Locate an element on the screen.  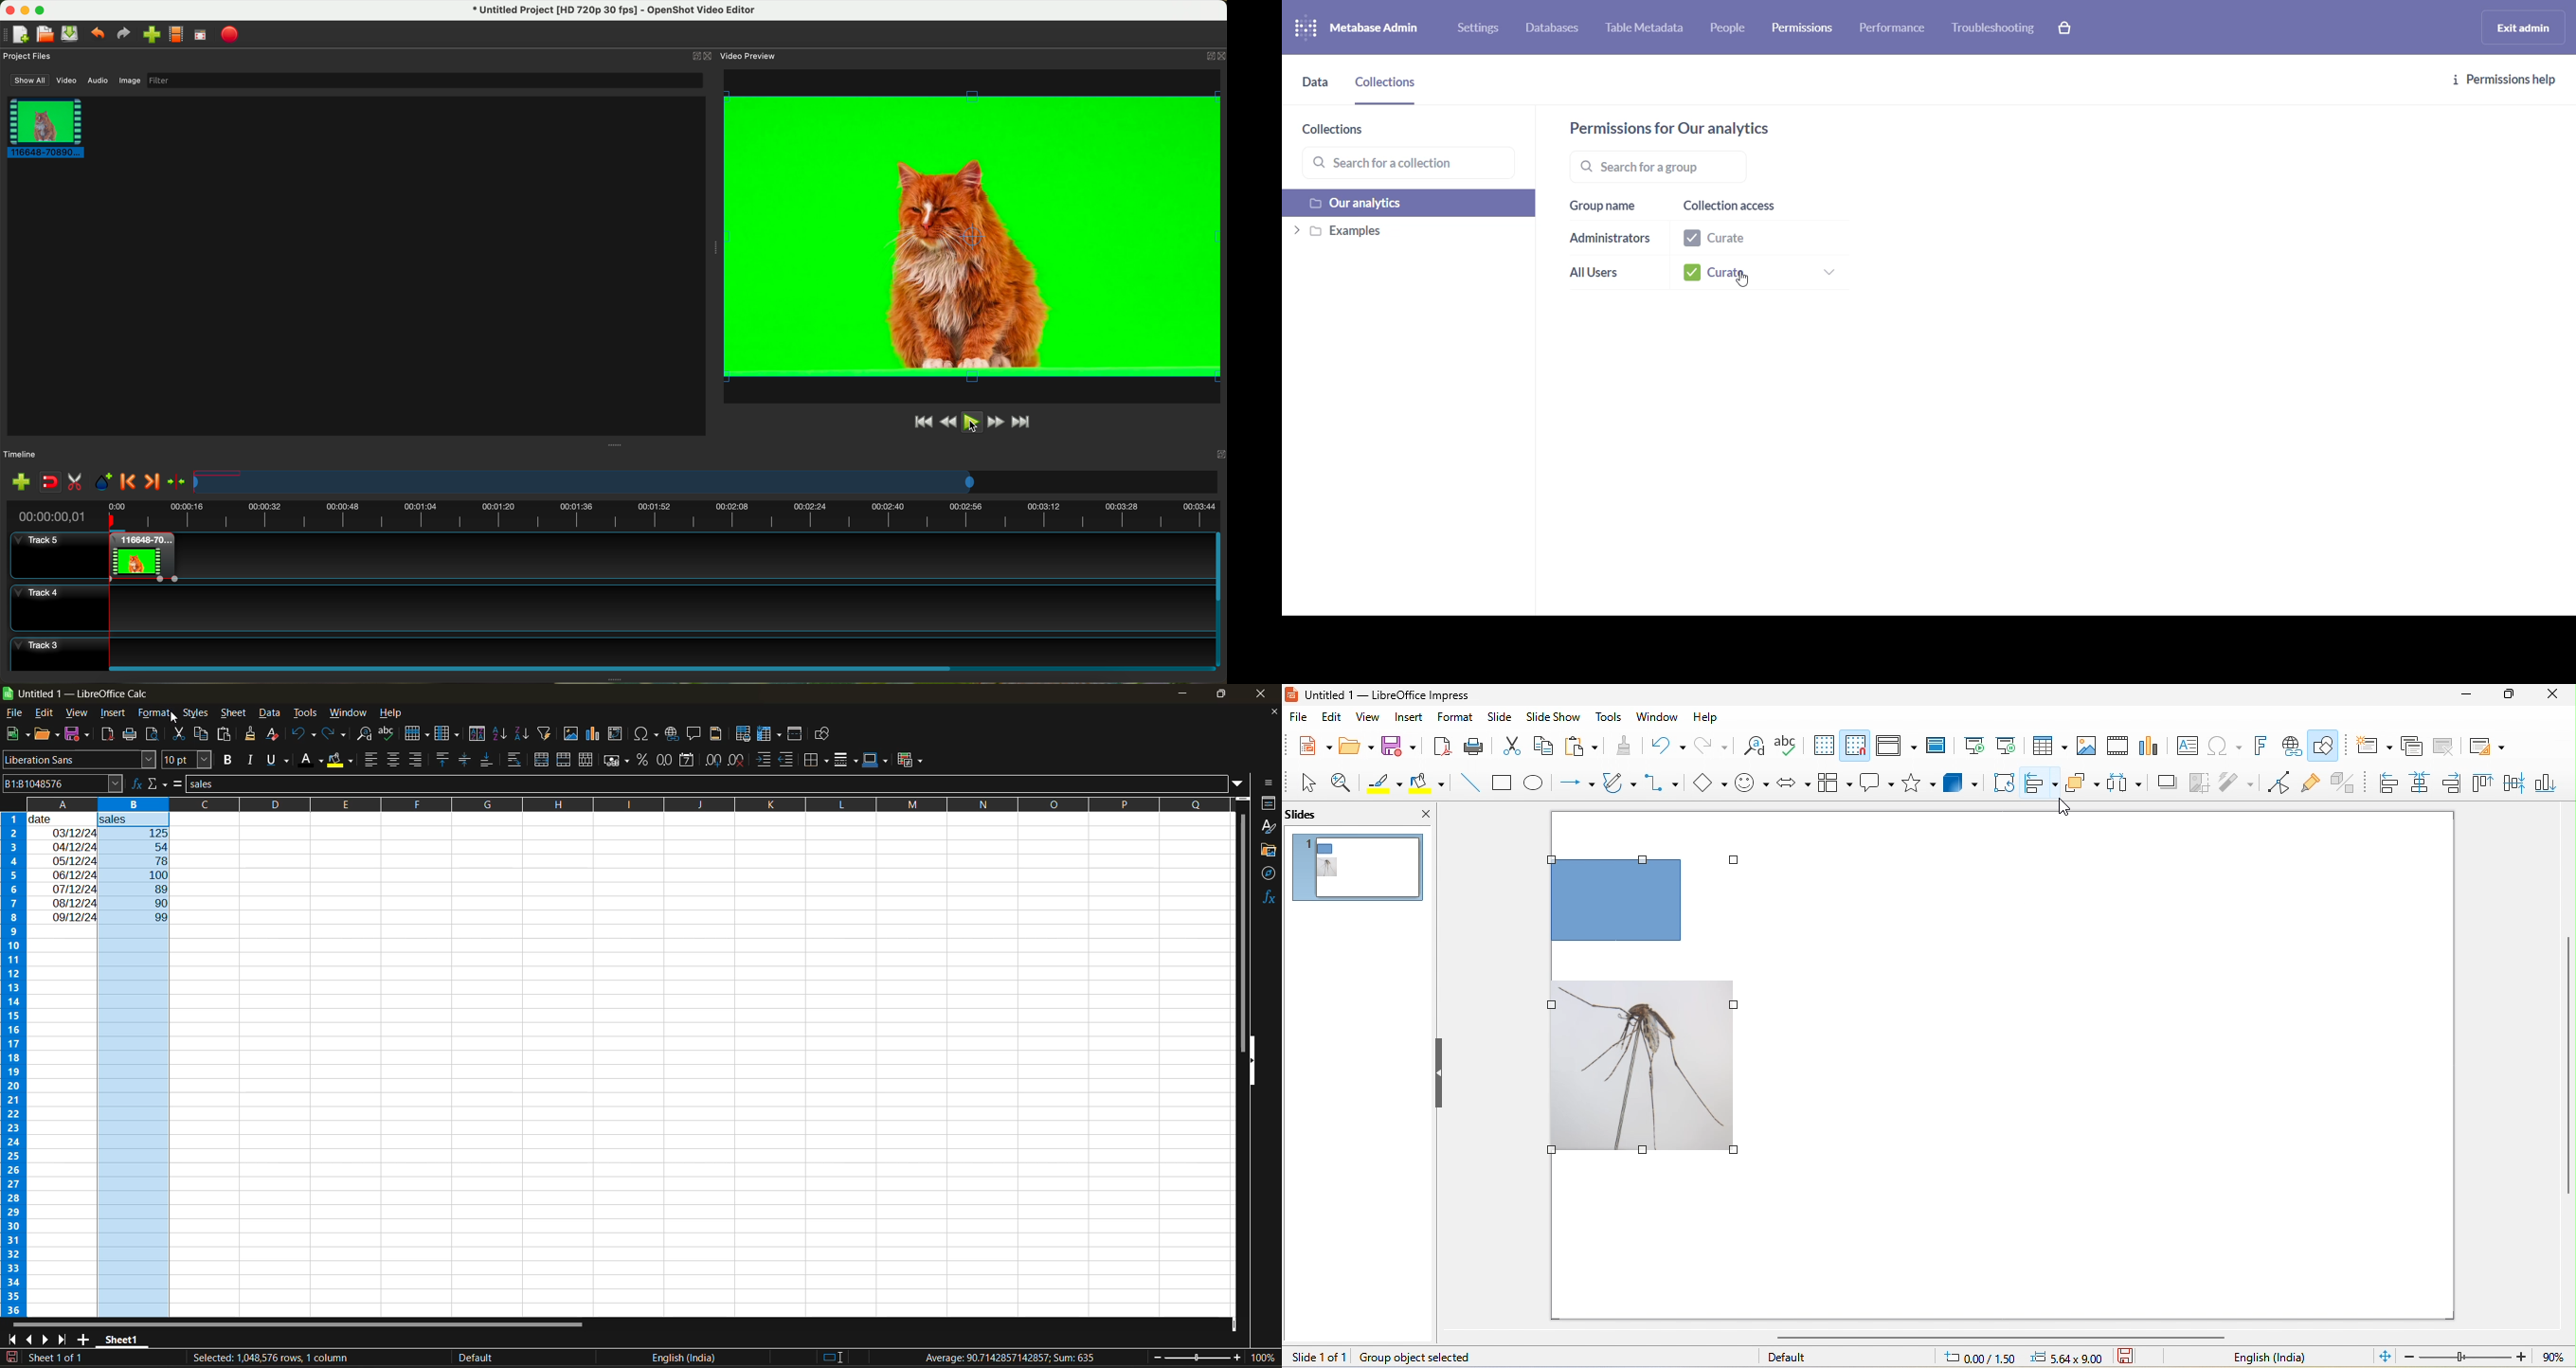
find and replace is located at coordinates (368, 735).